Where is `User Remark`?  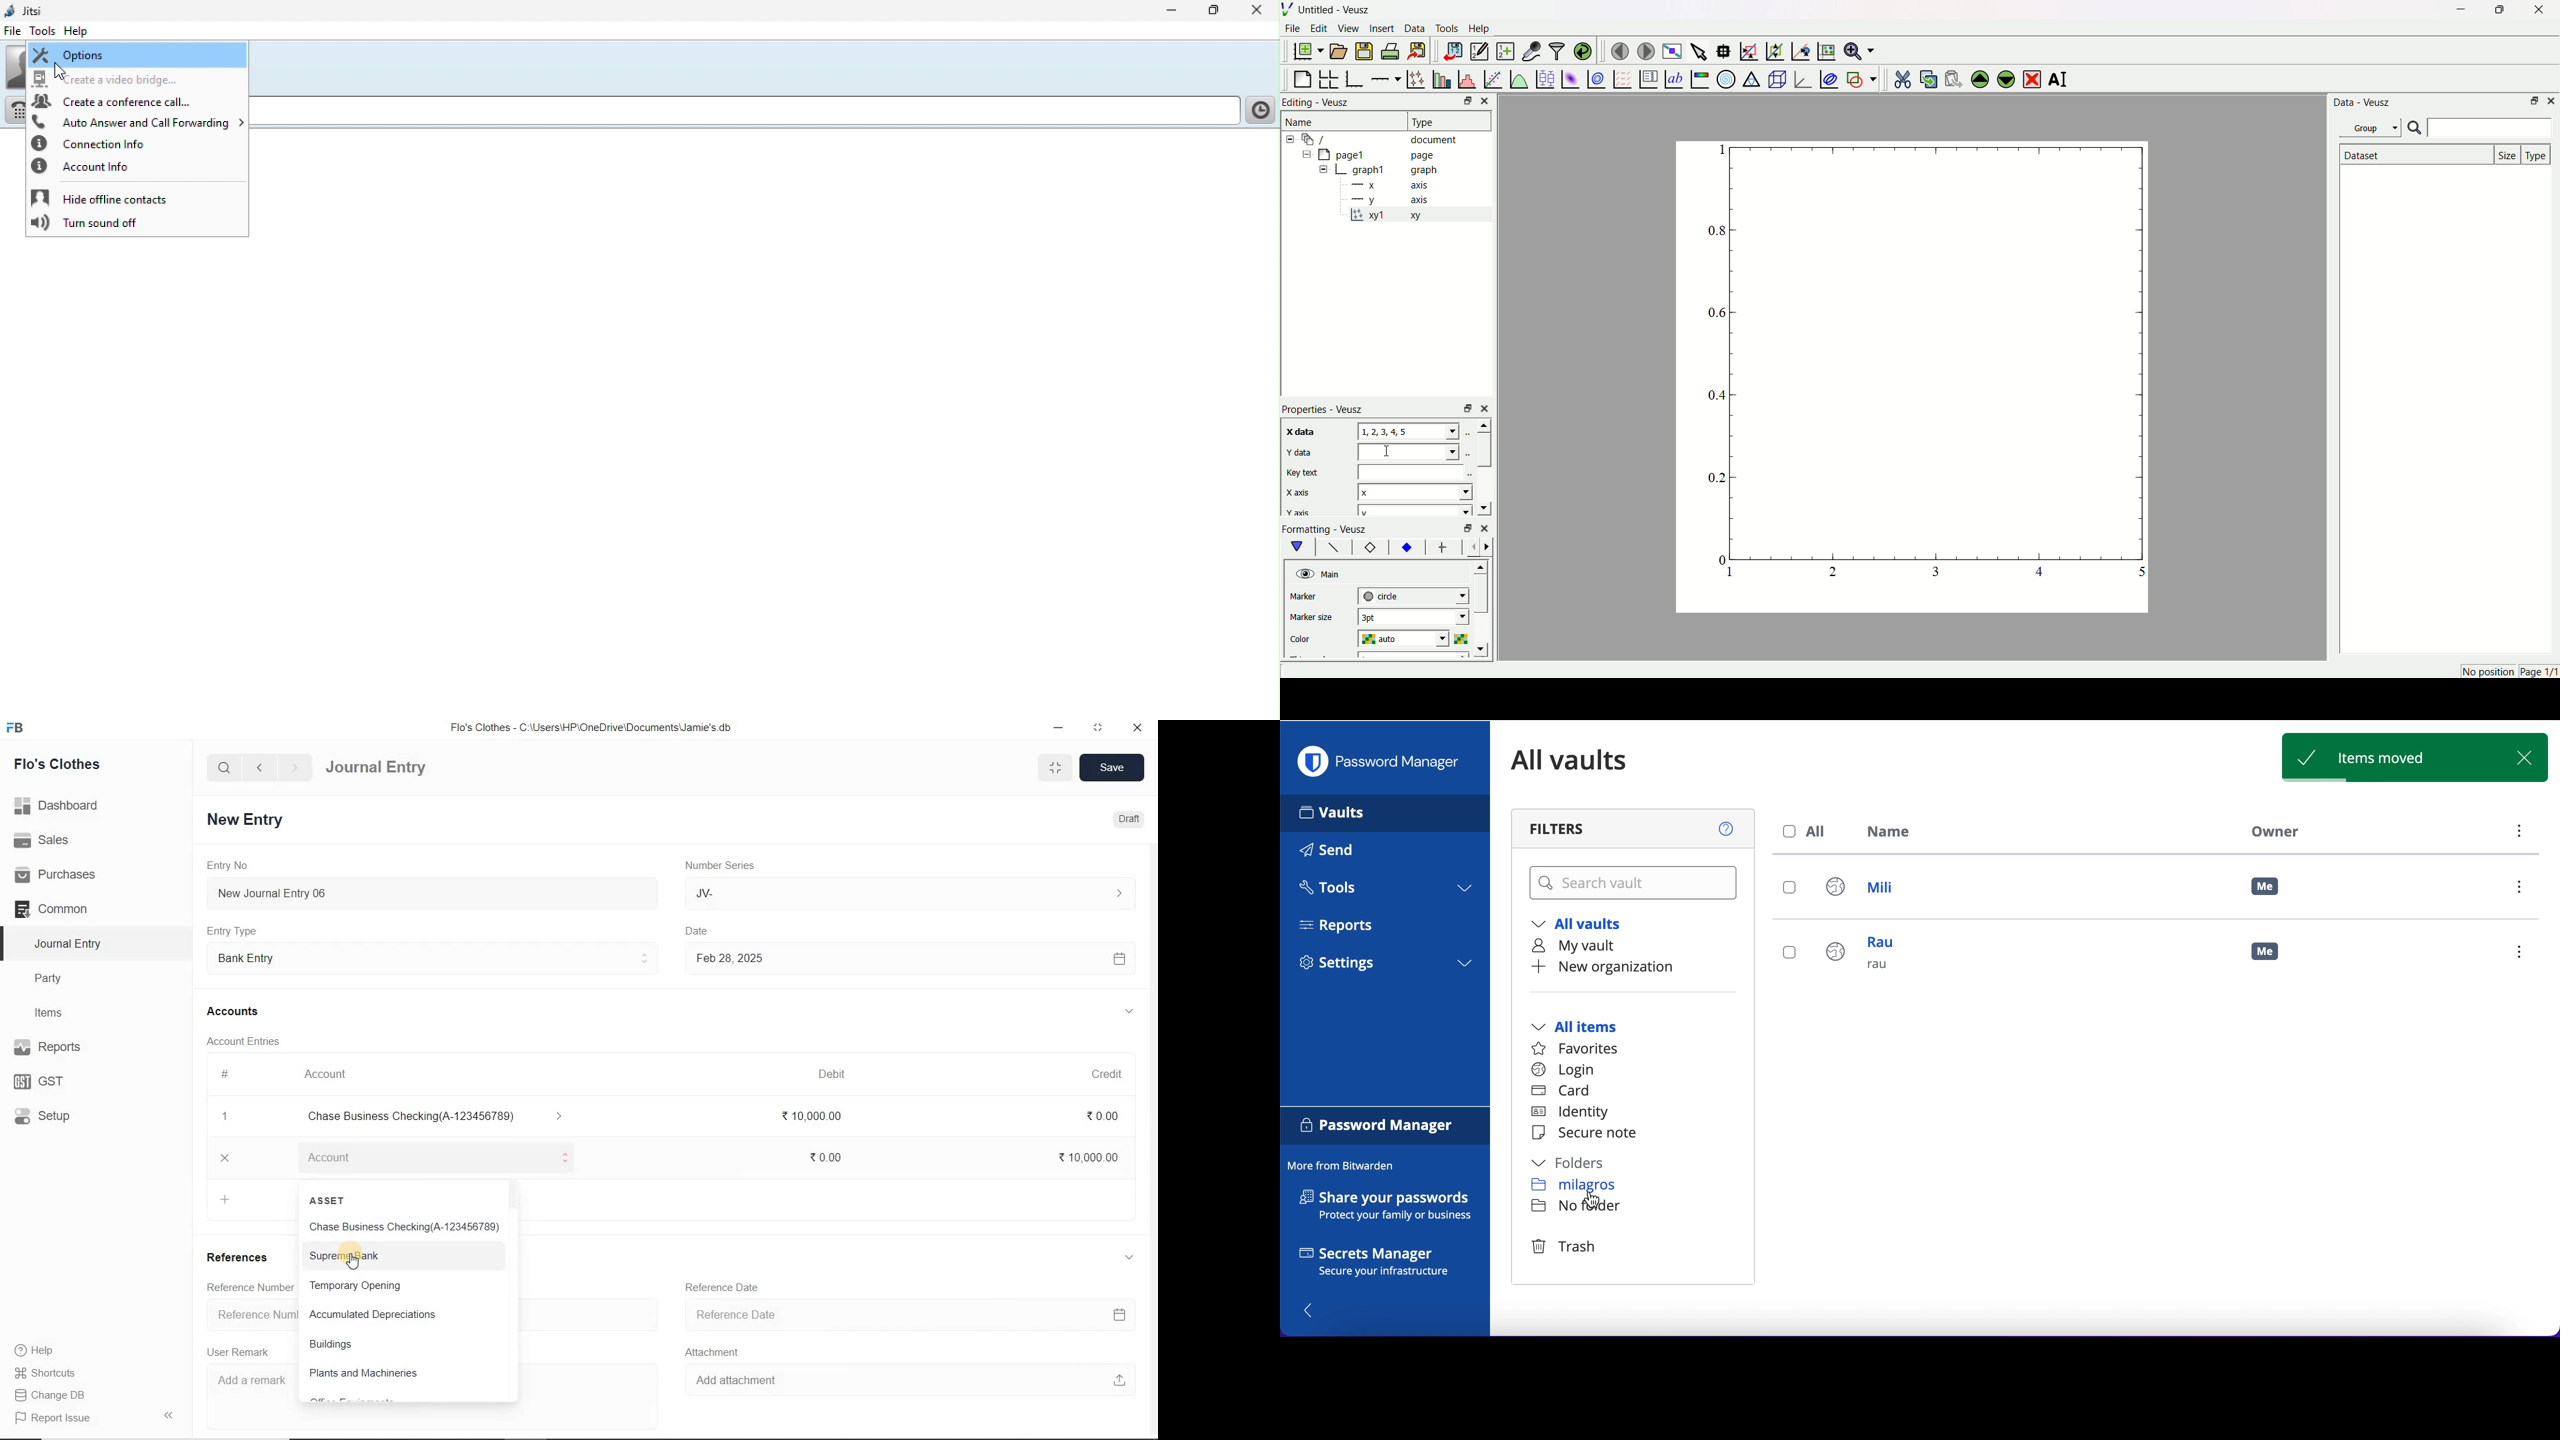
User Remark is located at coordinates (242, 1352).